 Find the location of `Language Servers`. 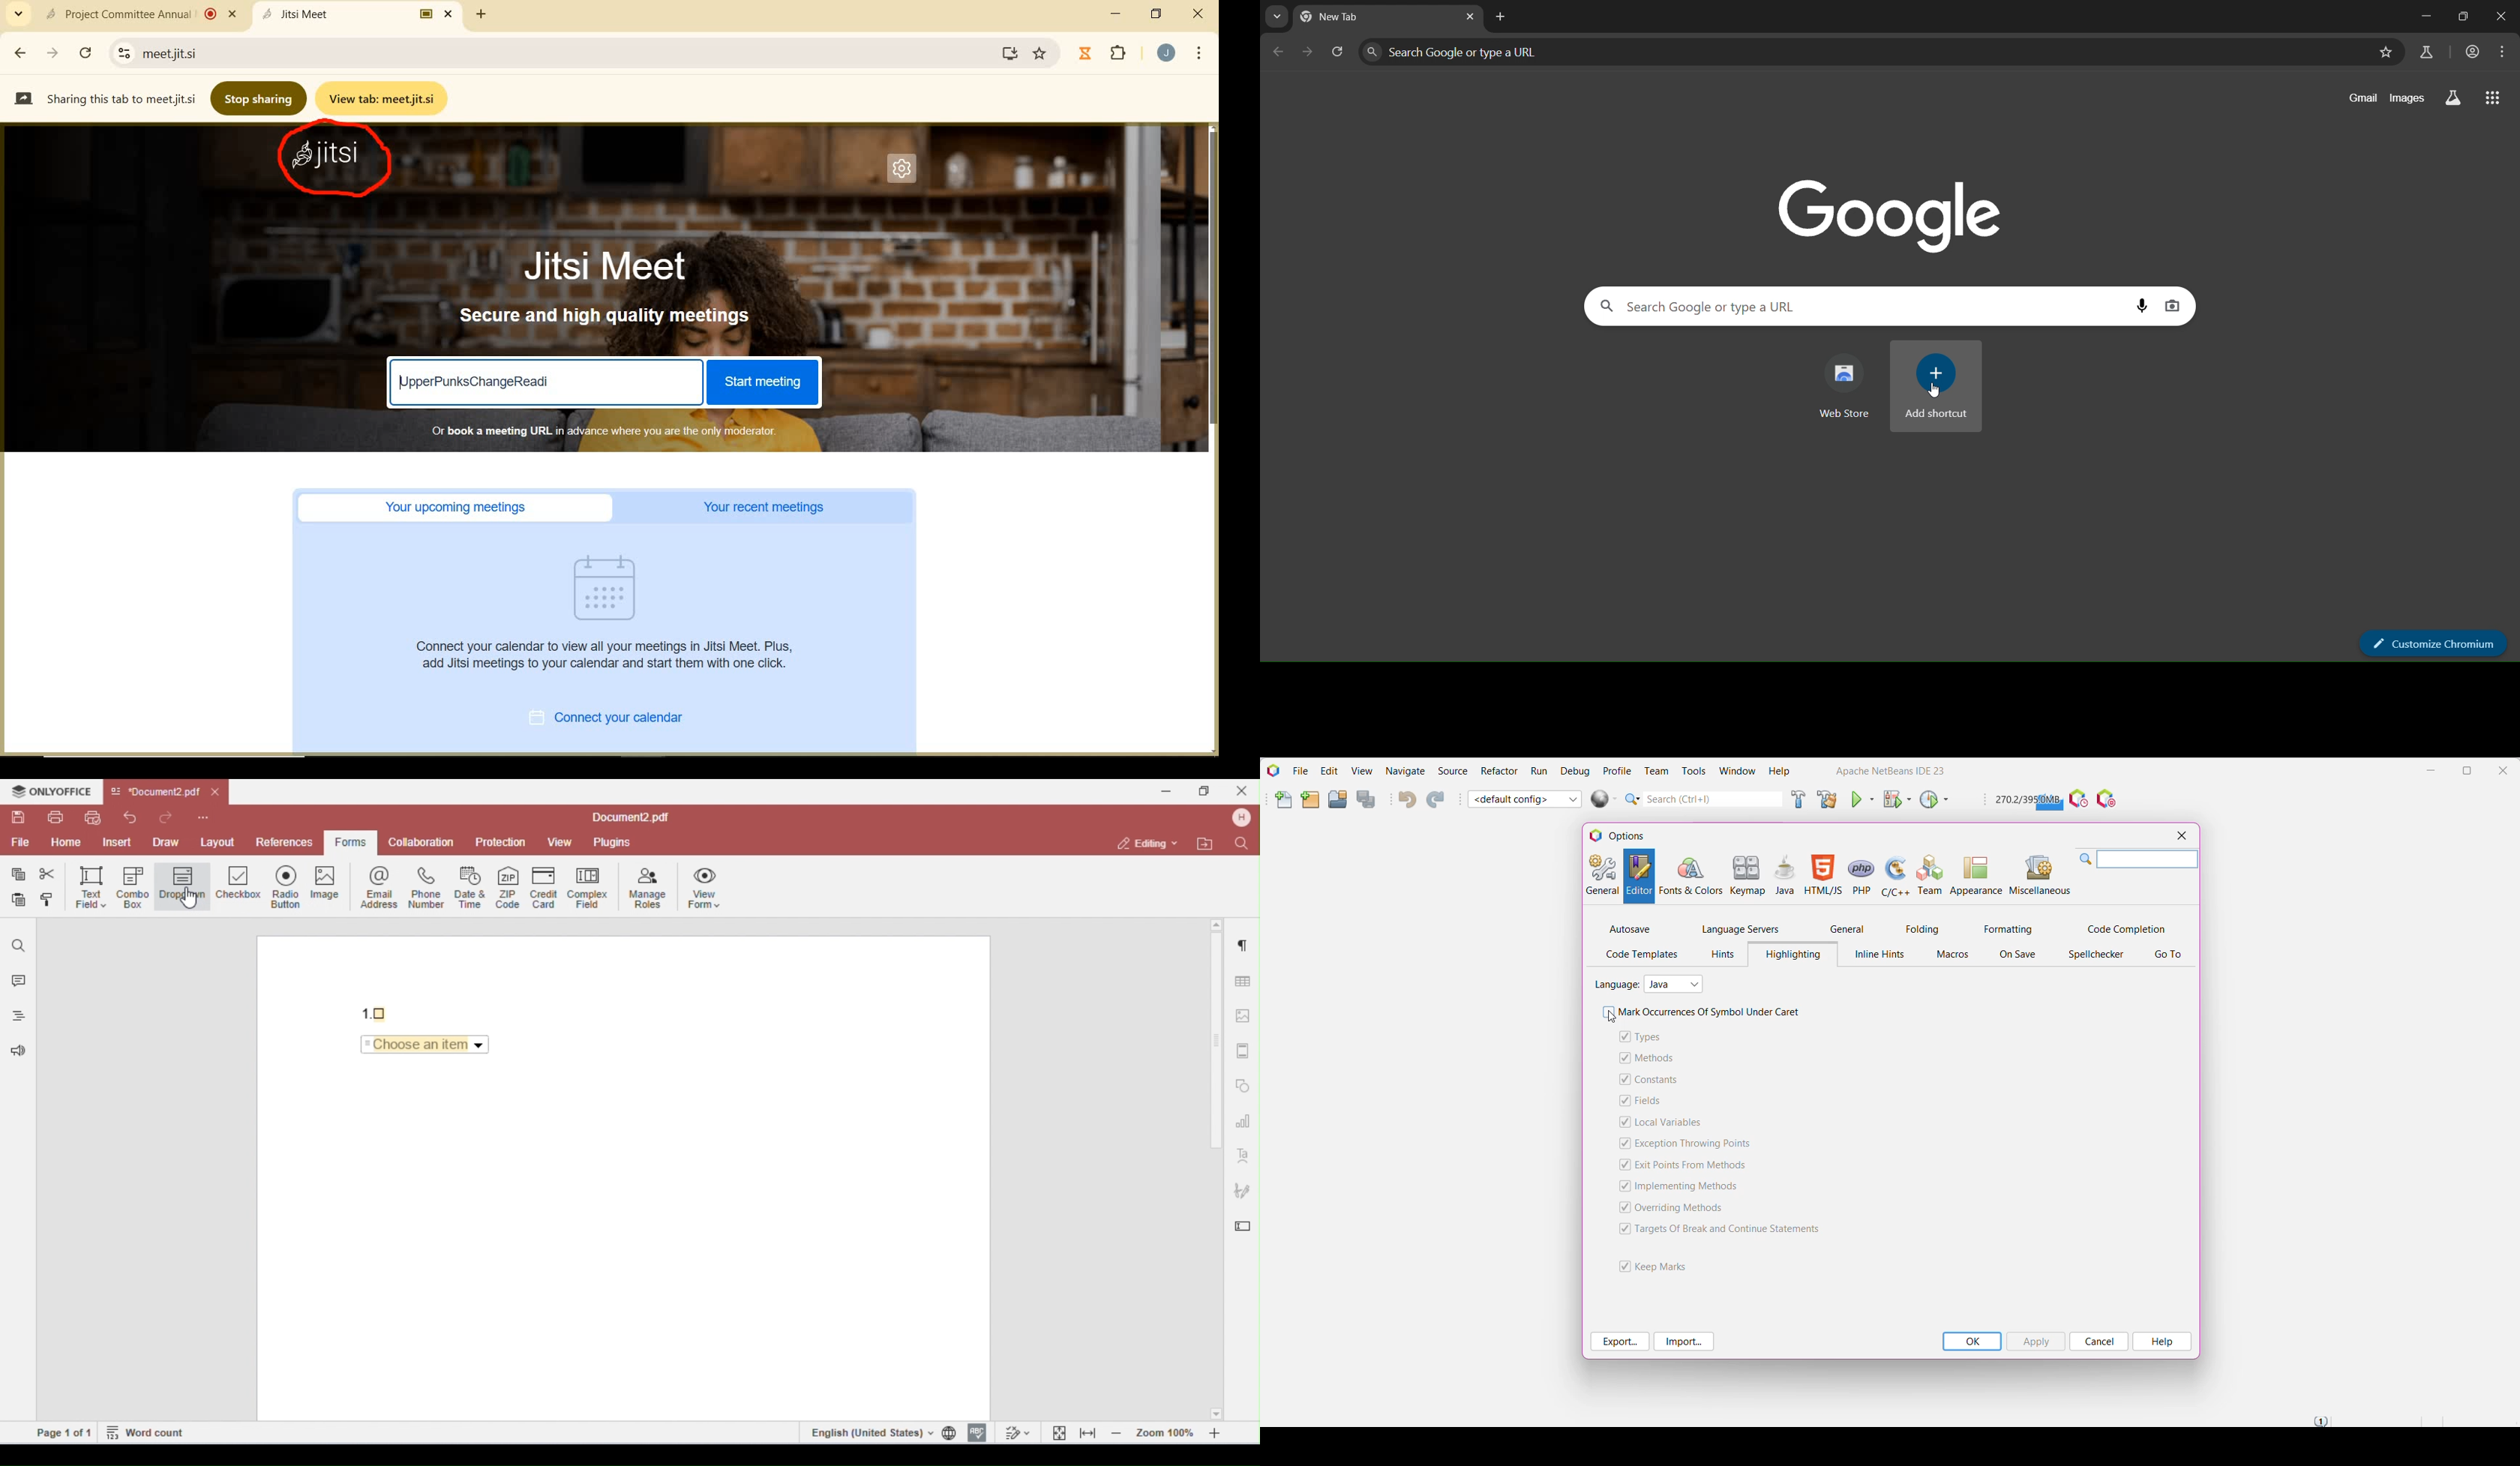

Language Servers is located at coordinates (1740, 929).